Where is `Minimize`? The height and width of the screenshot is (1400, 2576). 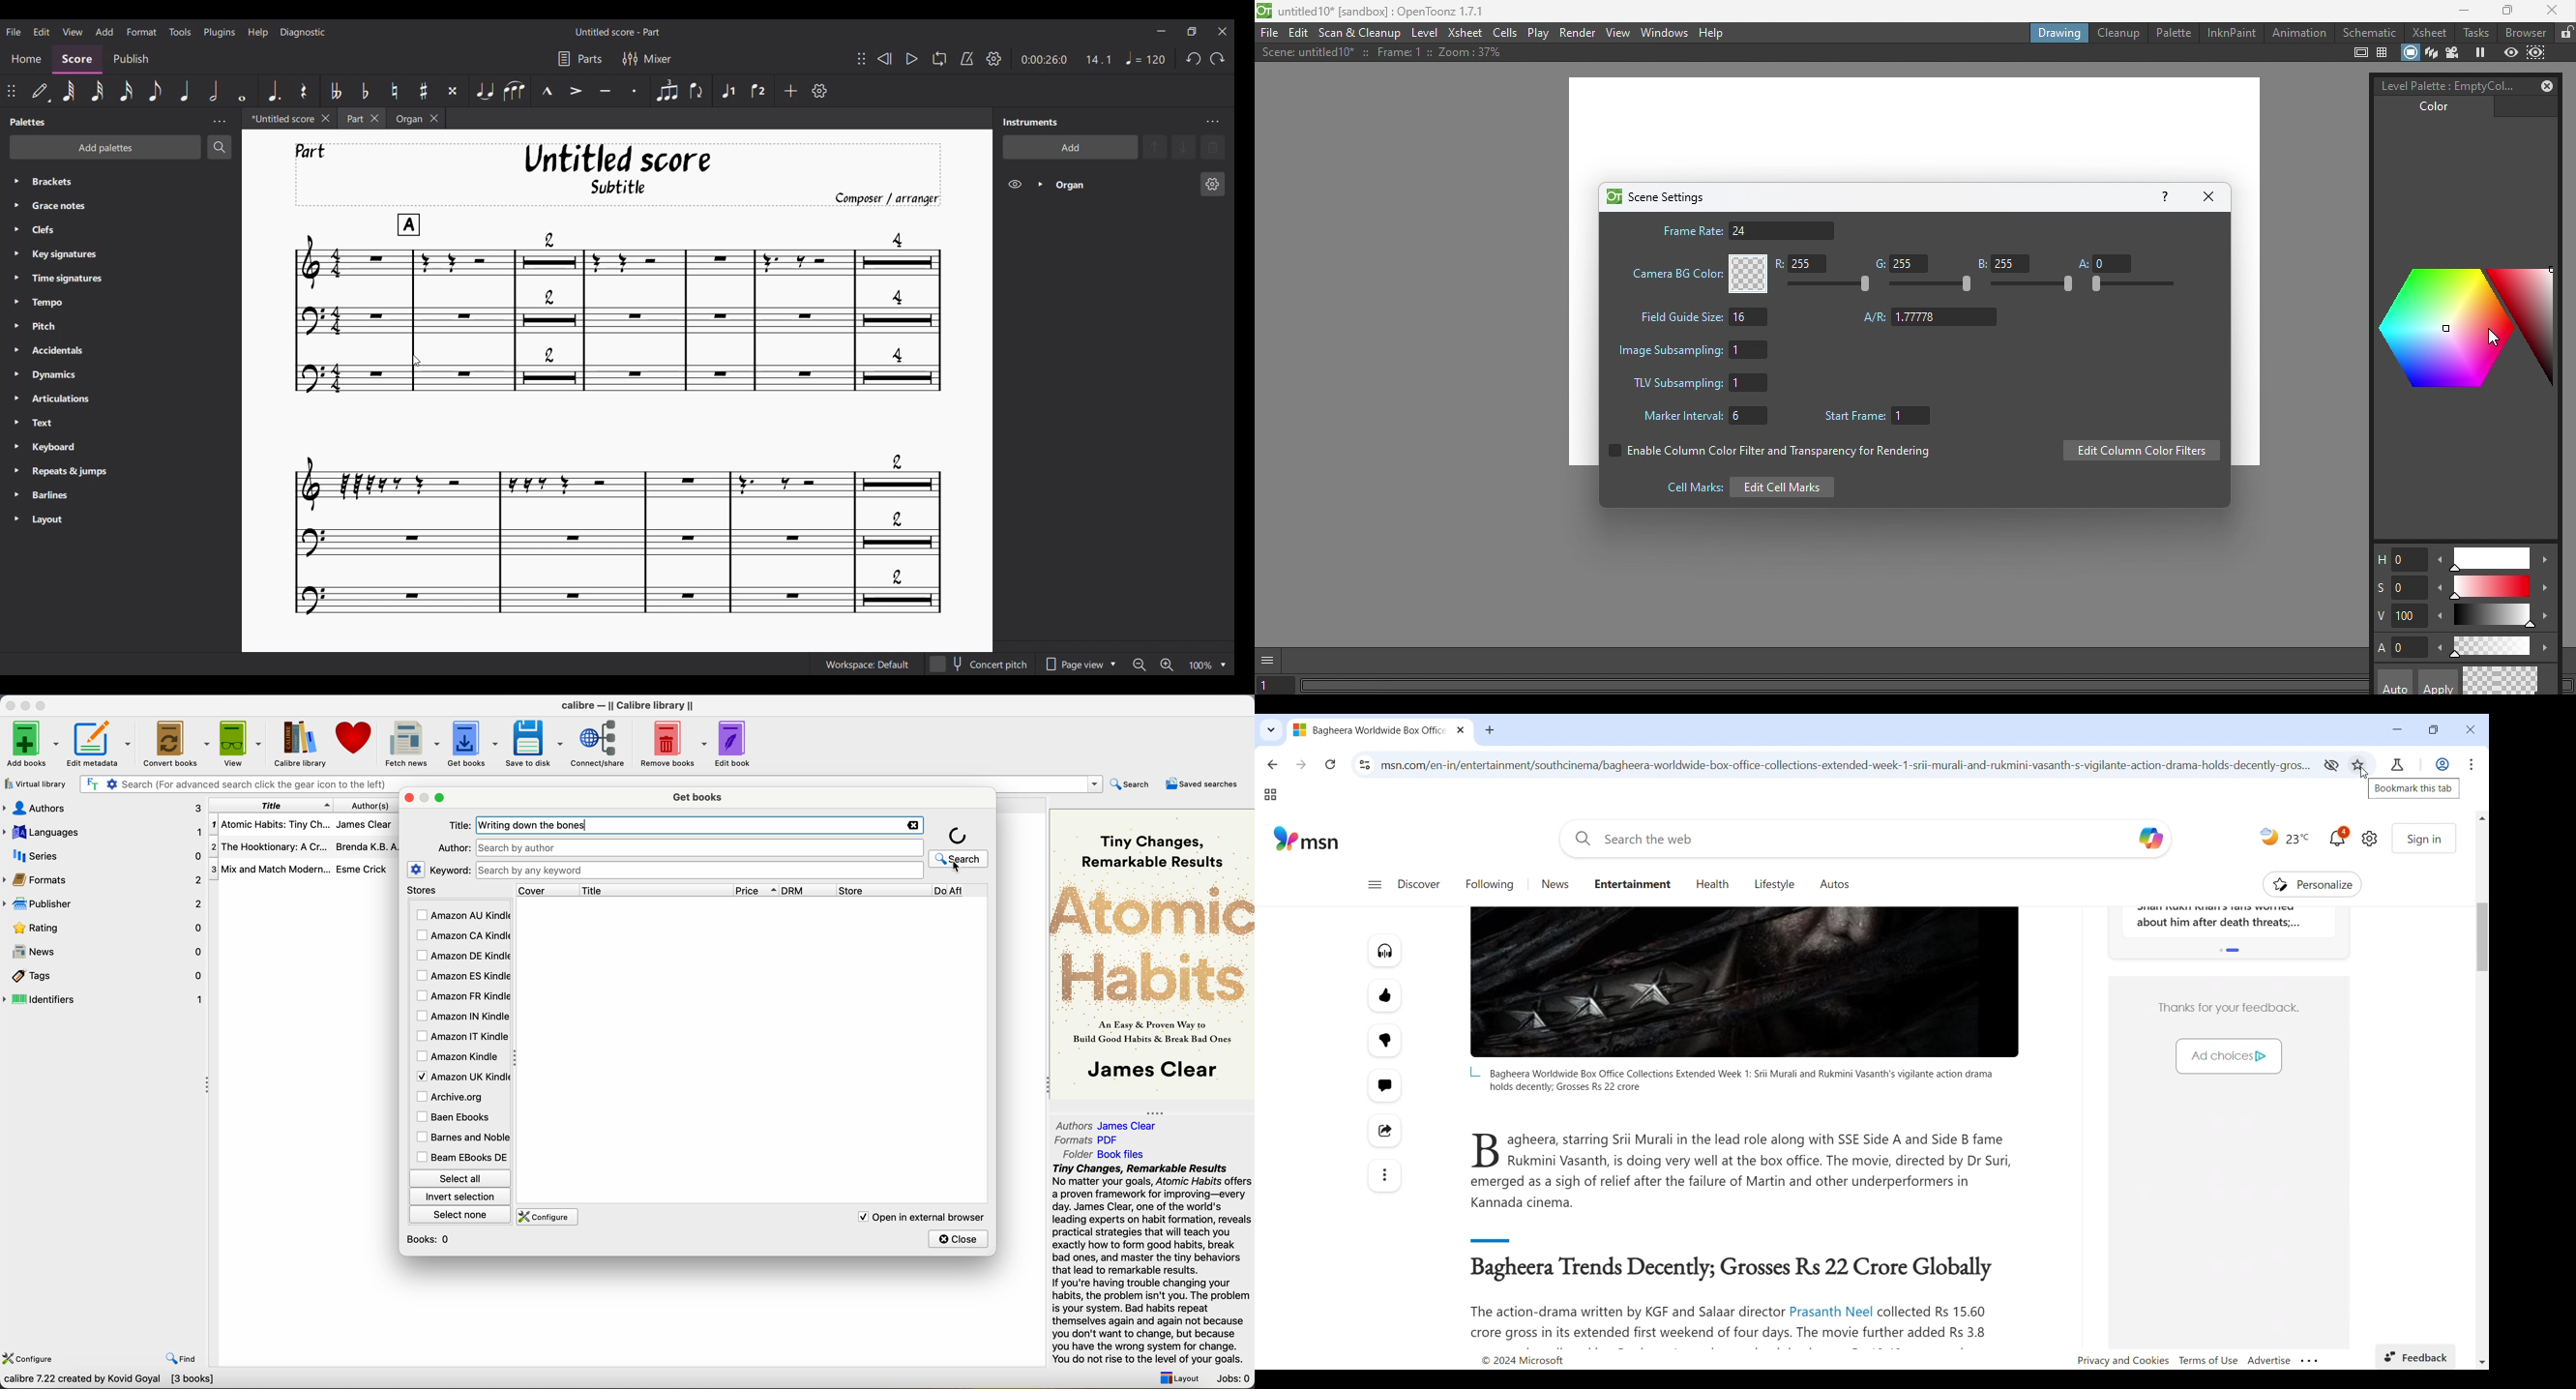
Minimize is located at coordinates (2397, 729).